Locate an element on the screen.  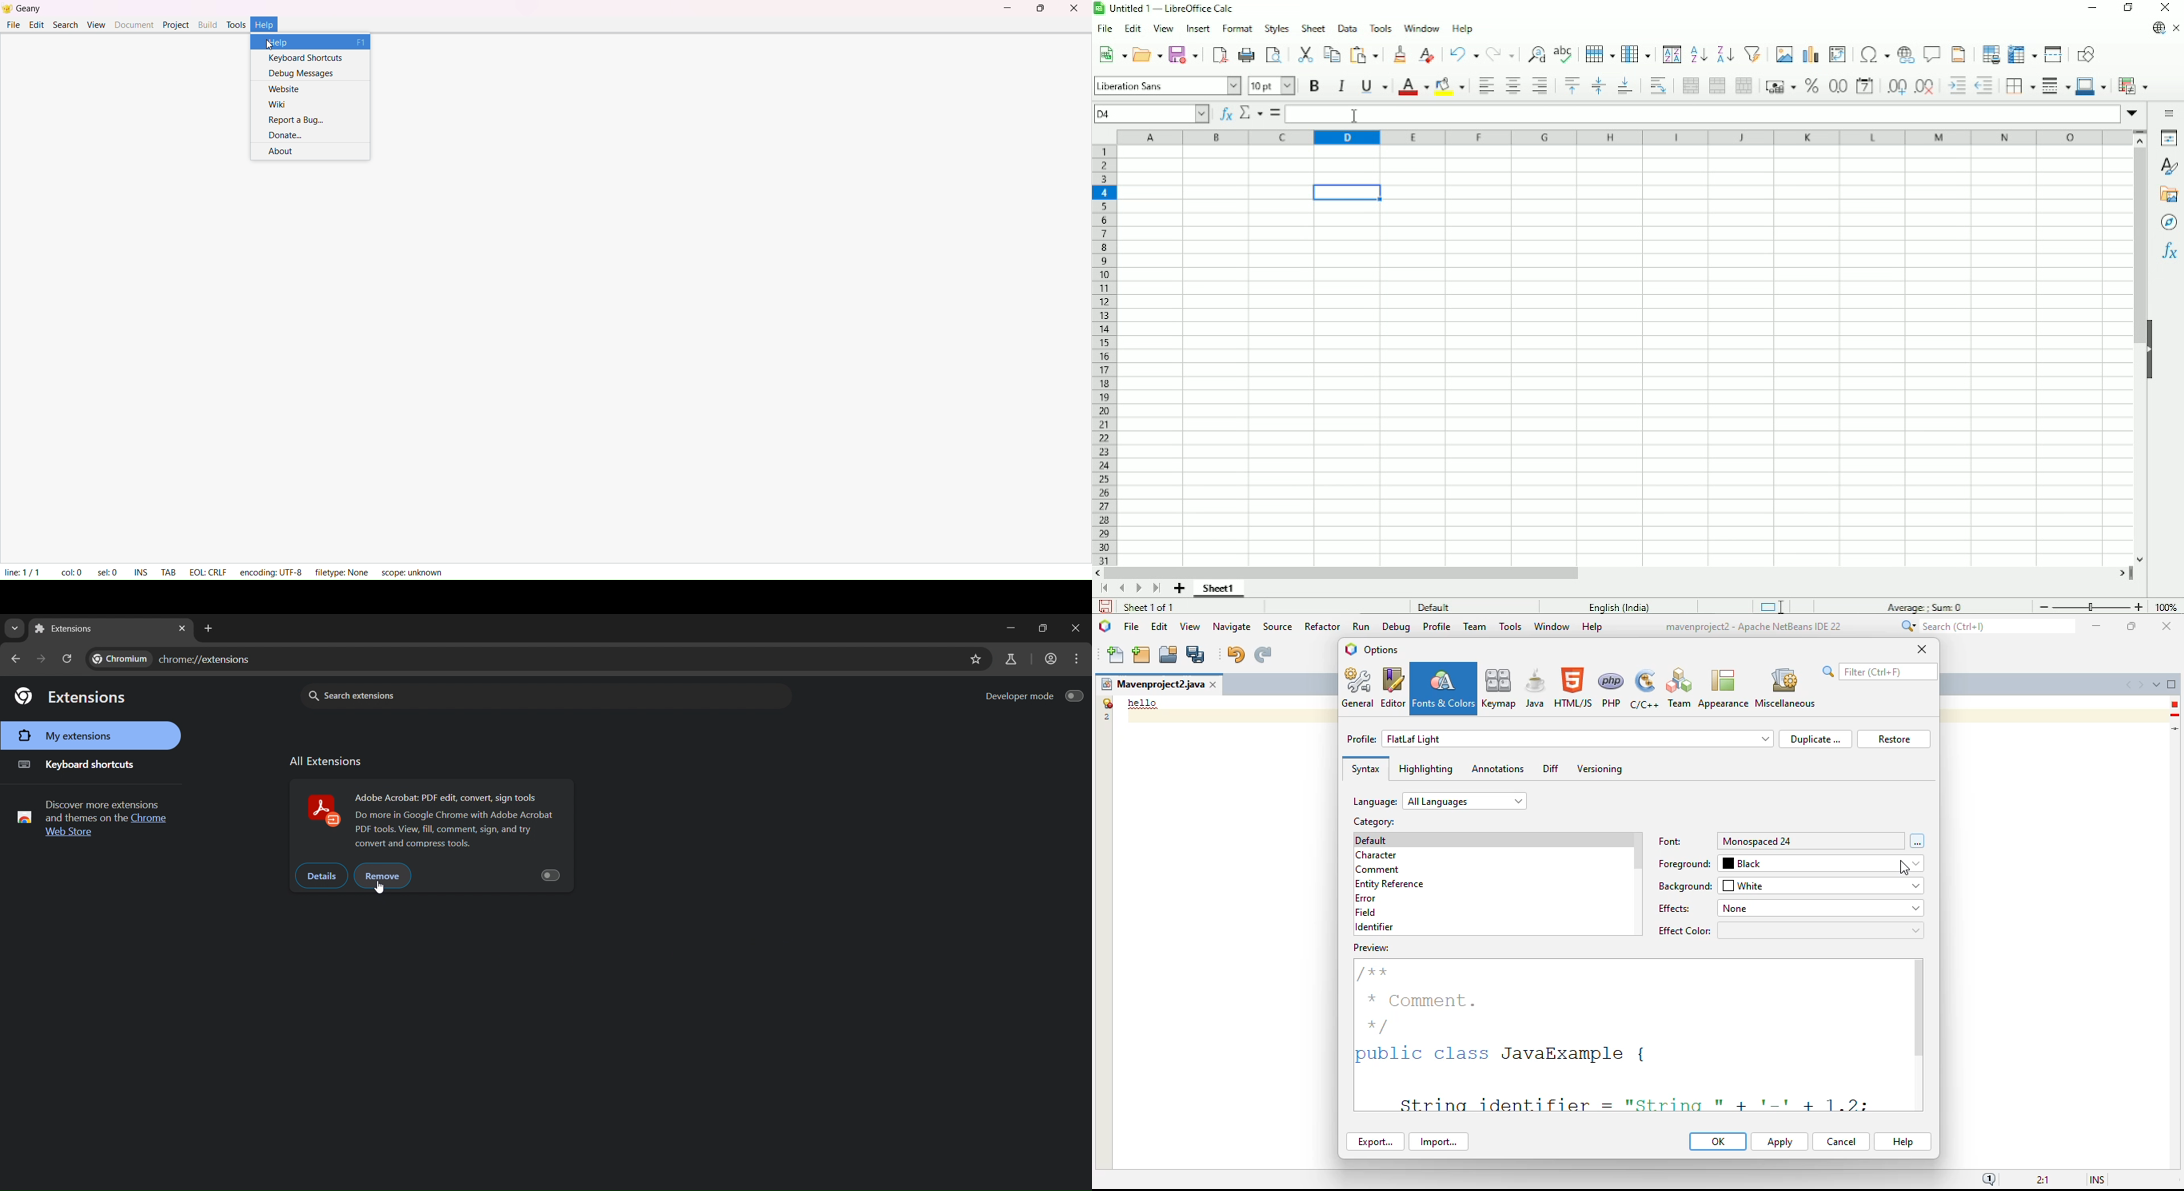
Format as percent is located at coordinates (1813, 86).